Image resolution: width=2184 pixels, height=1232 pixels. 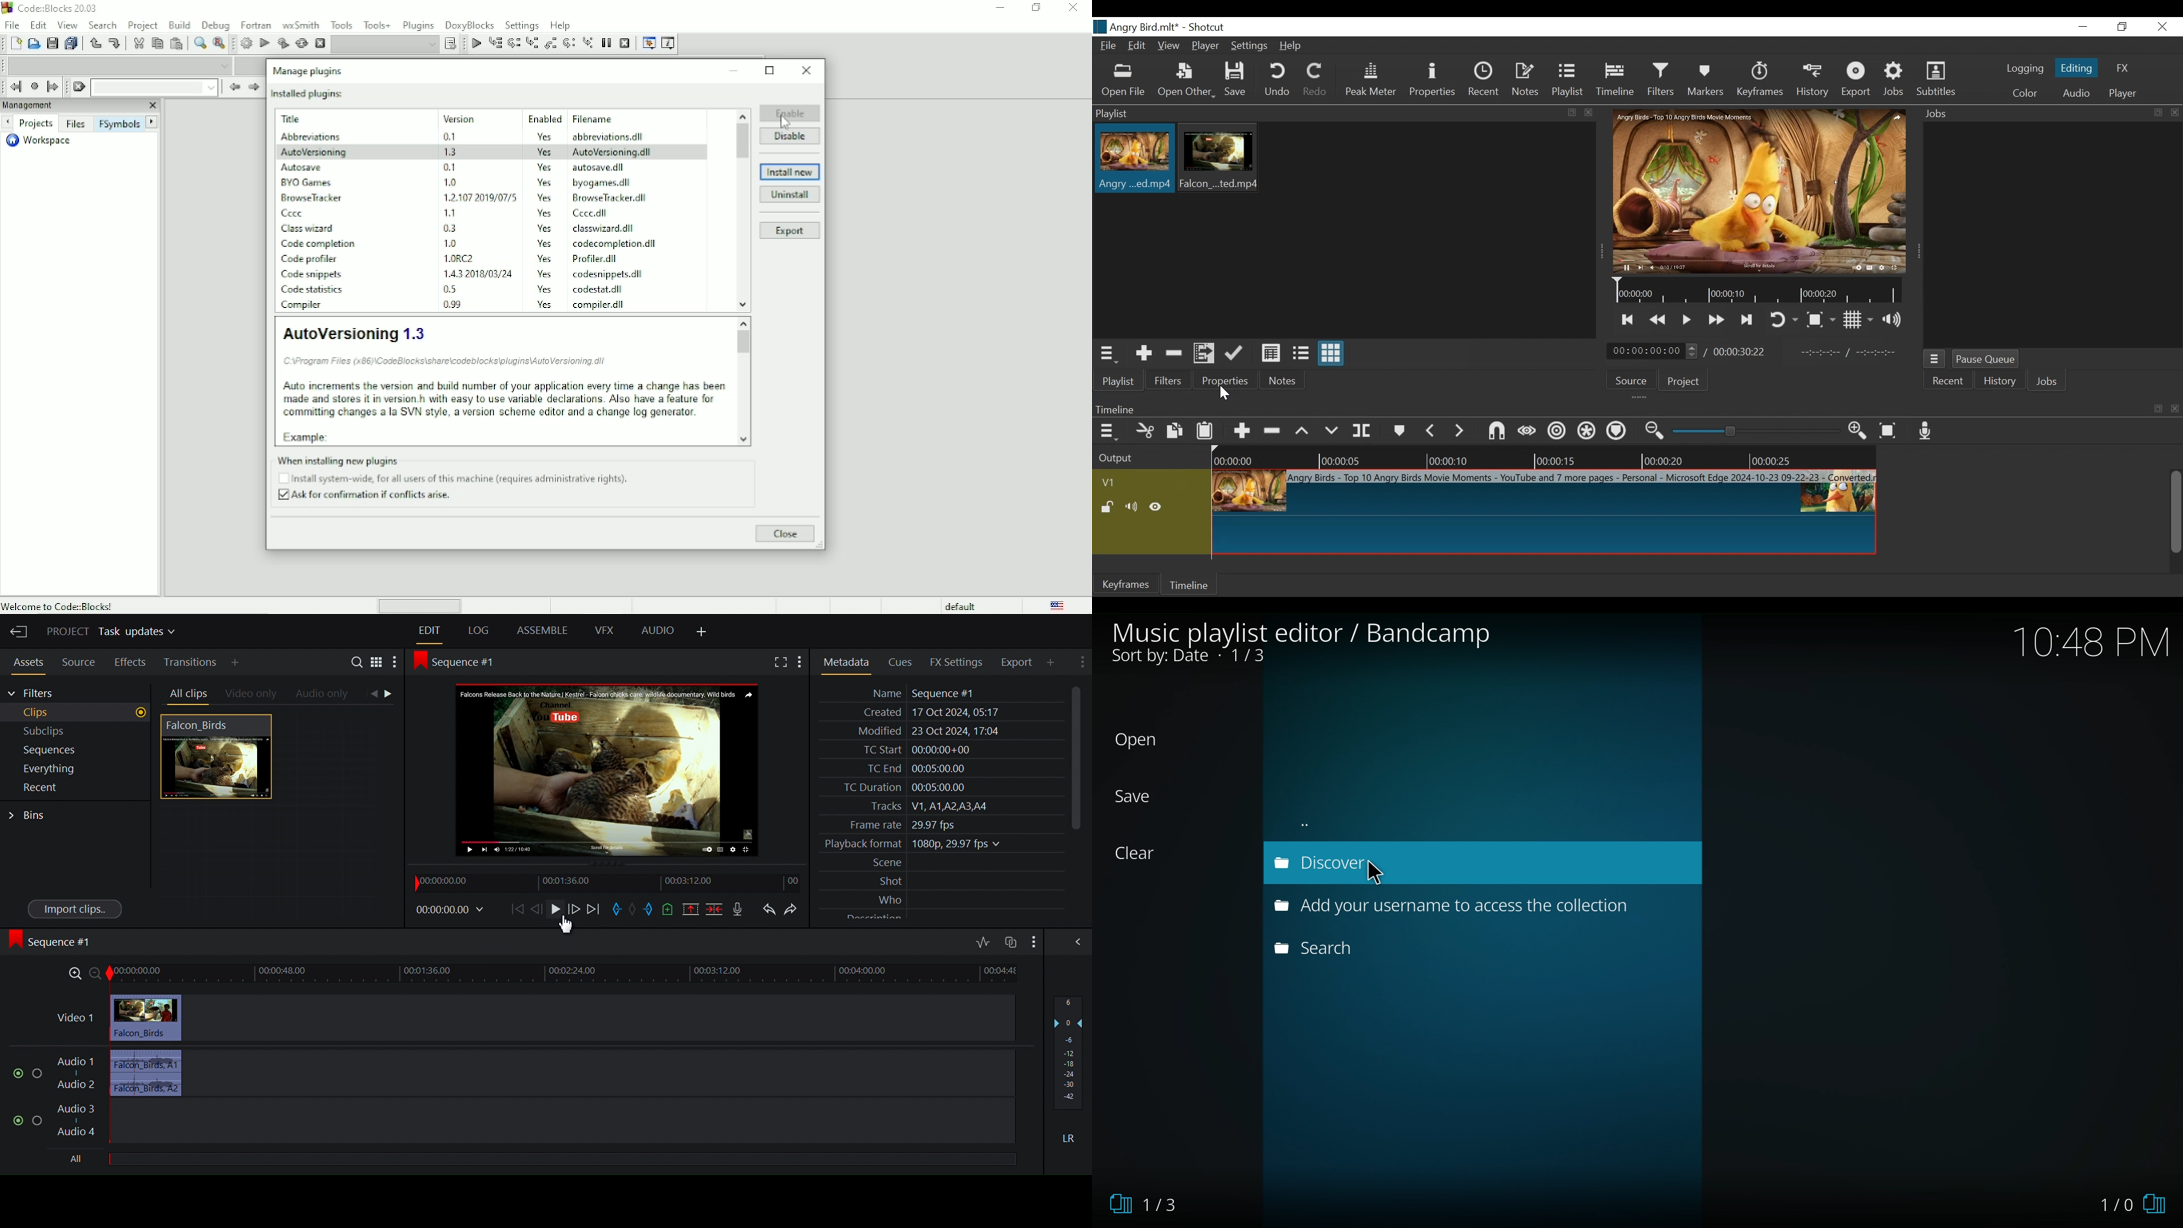 What do you see at coordinates (1186, 82) in the screenshot?
I see `Open Other` at bounding box center [1186, 82].